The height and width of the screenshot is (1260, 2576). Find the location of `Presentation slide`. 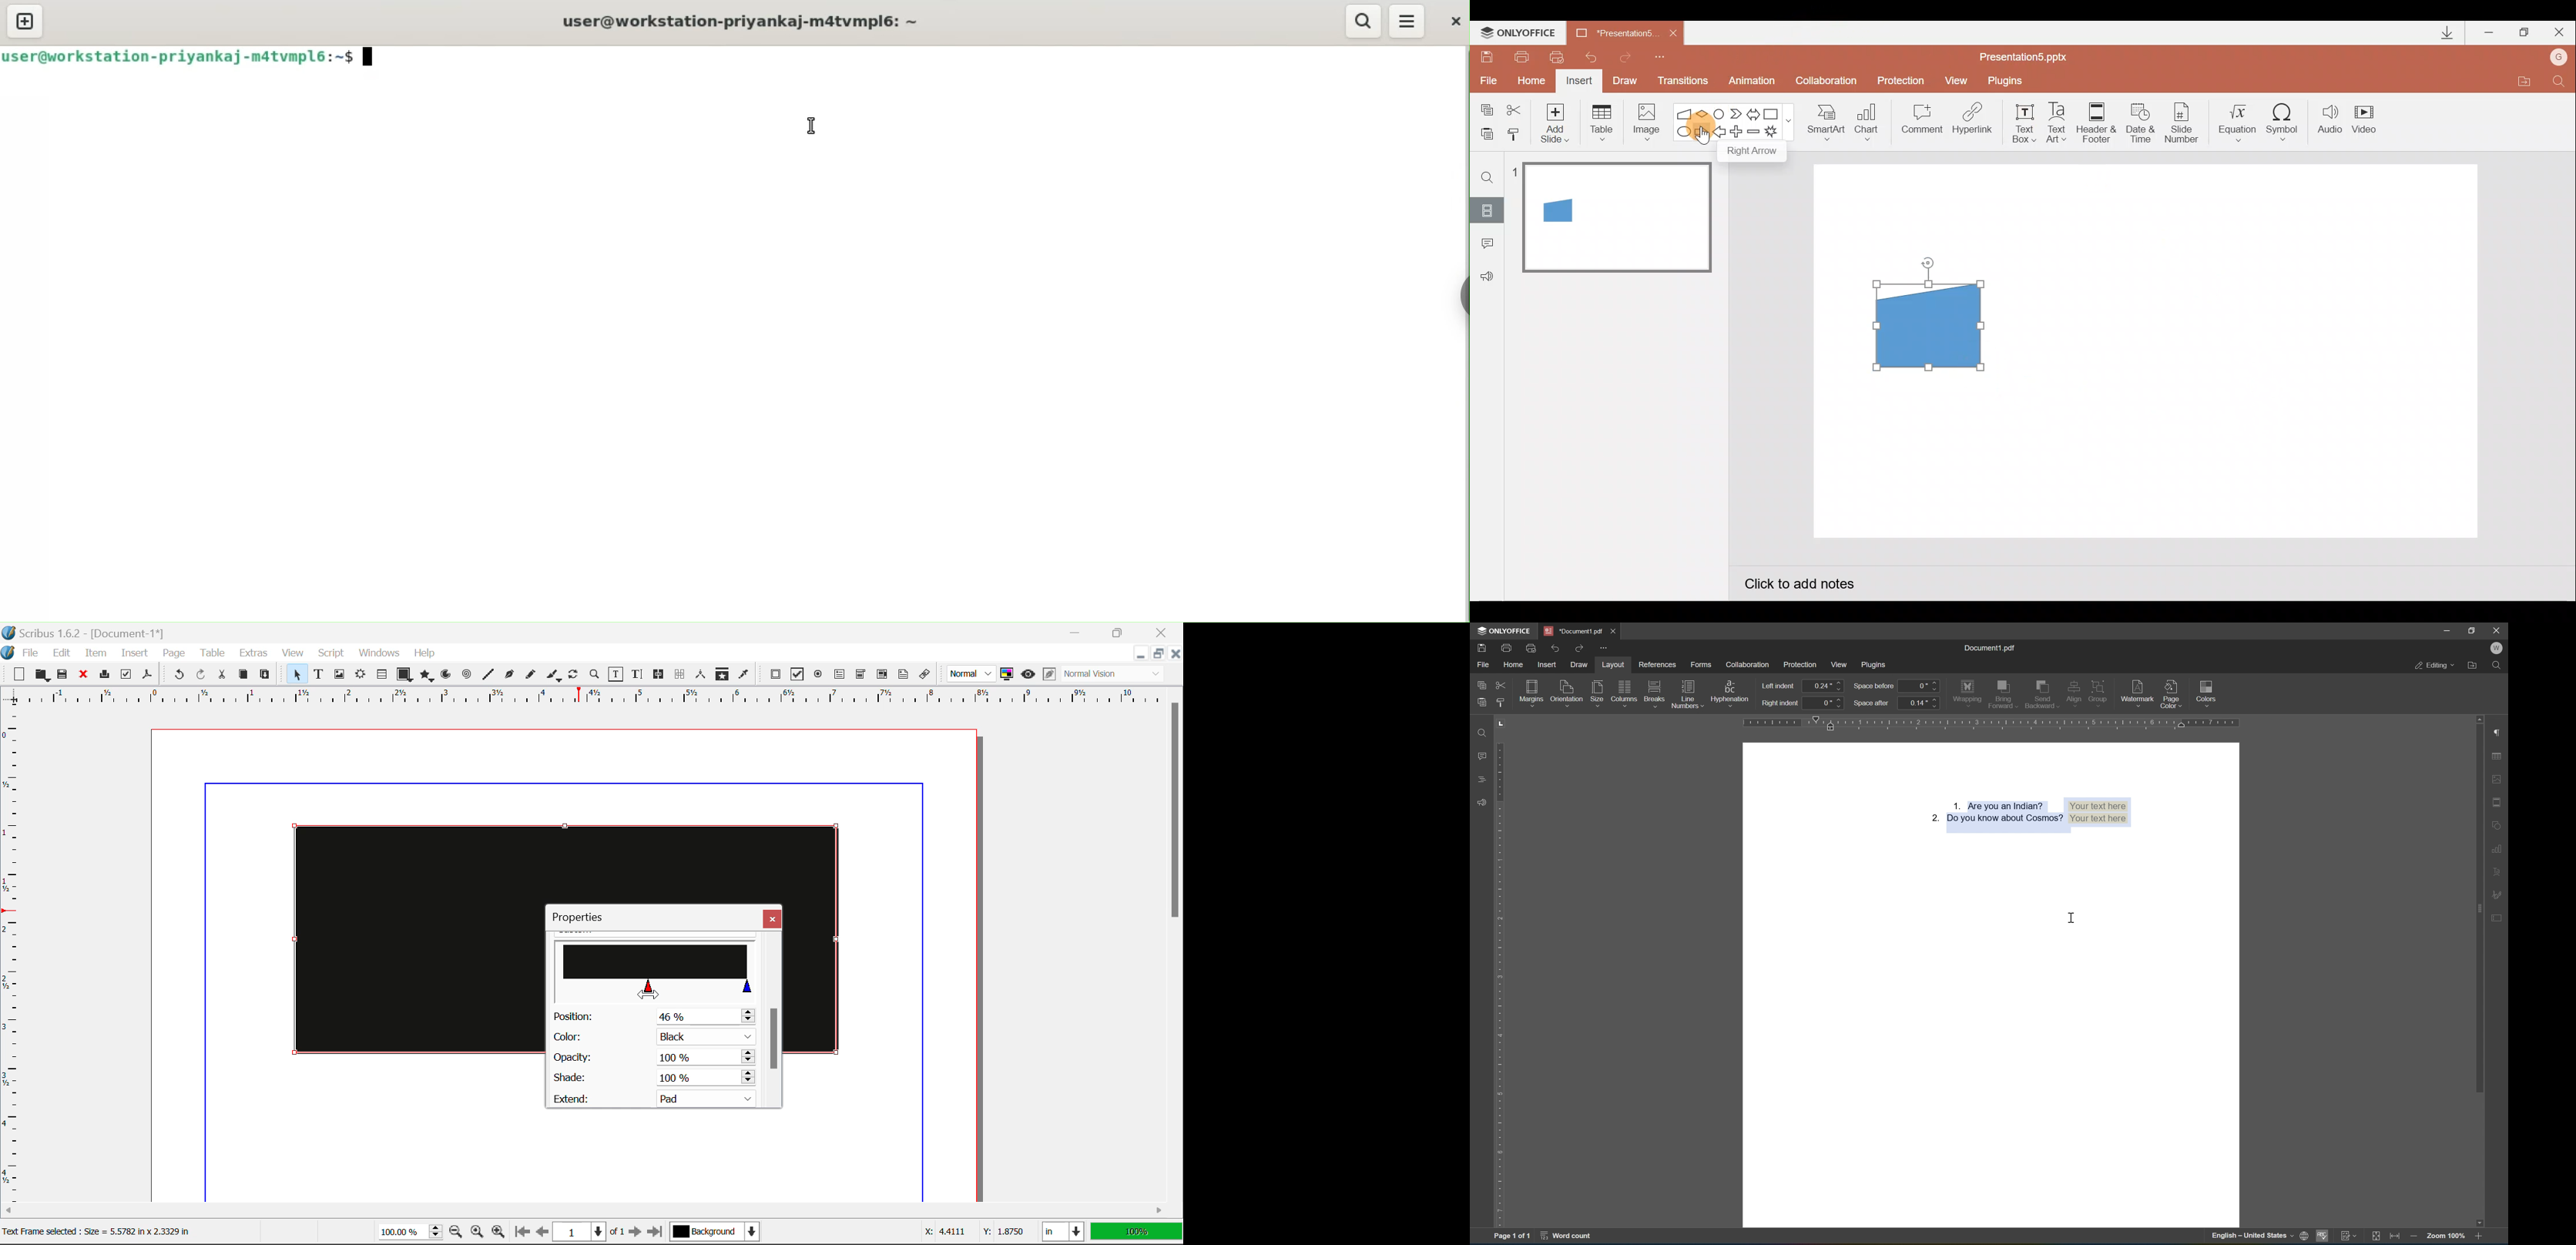

Presentation slide is located at coordinates (2258, 350).